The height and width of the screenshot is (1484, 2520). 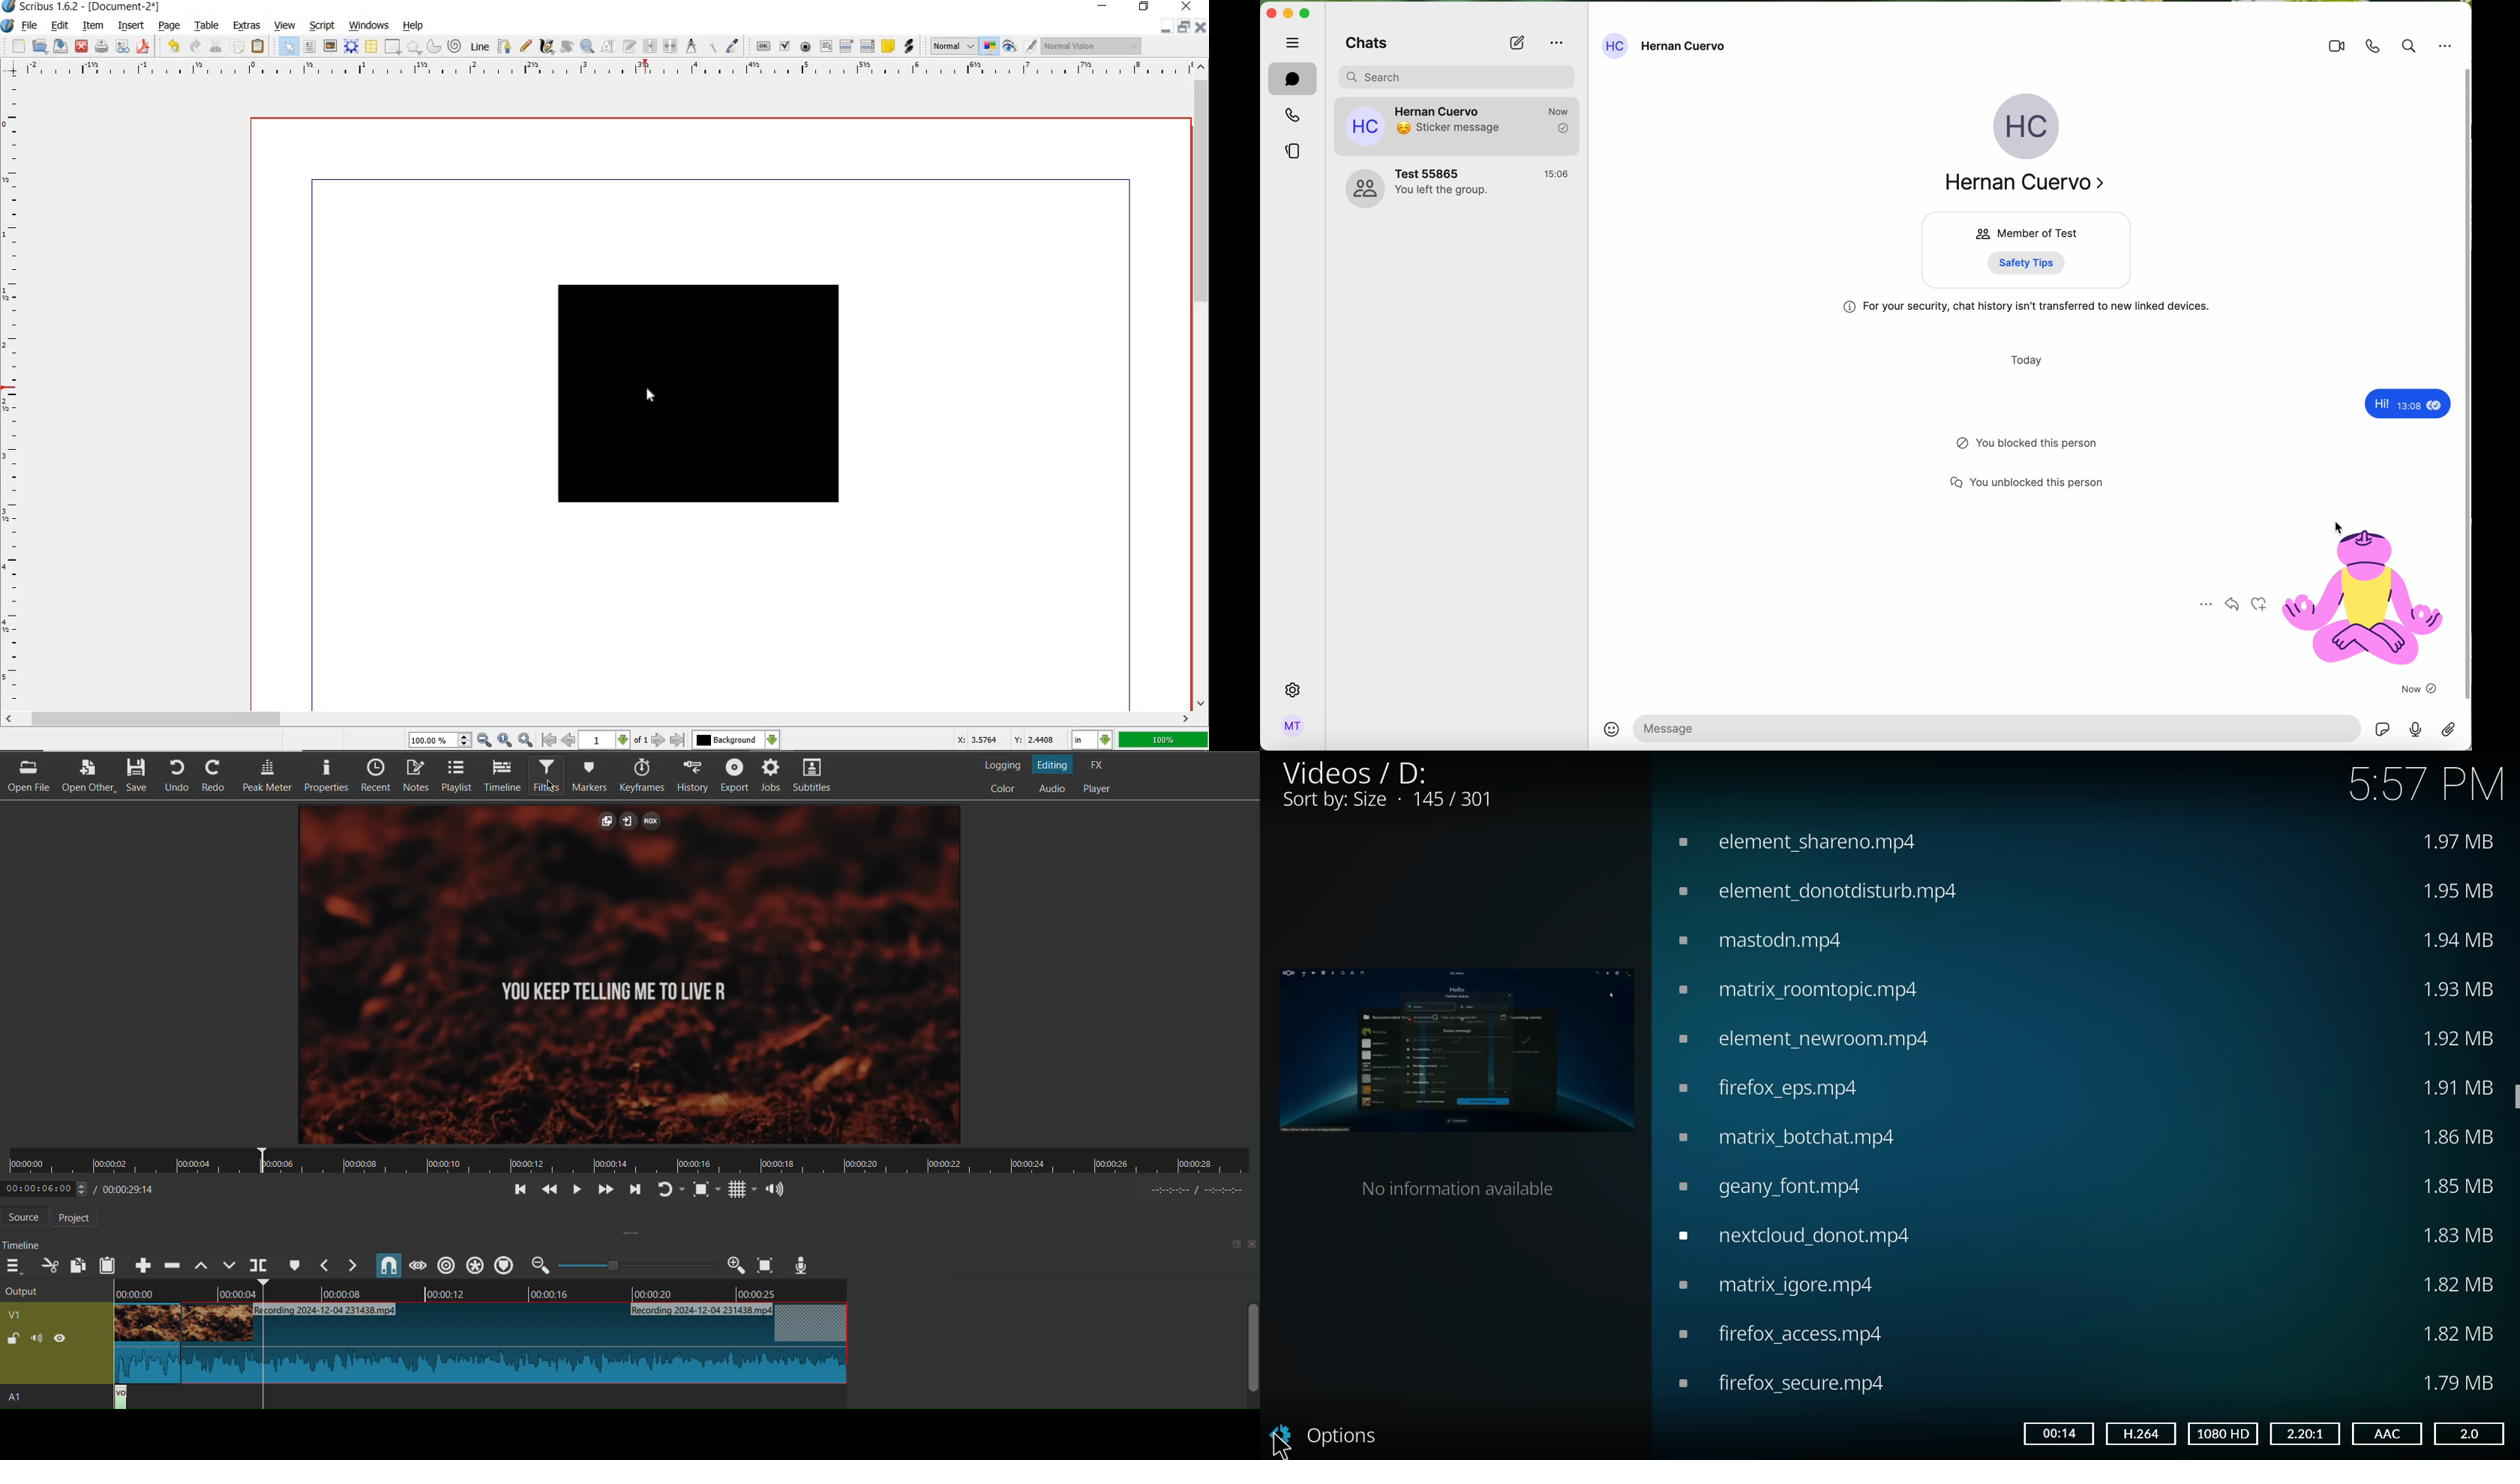 I want to click on lock, so click(x=13, y=1341).